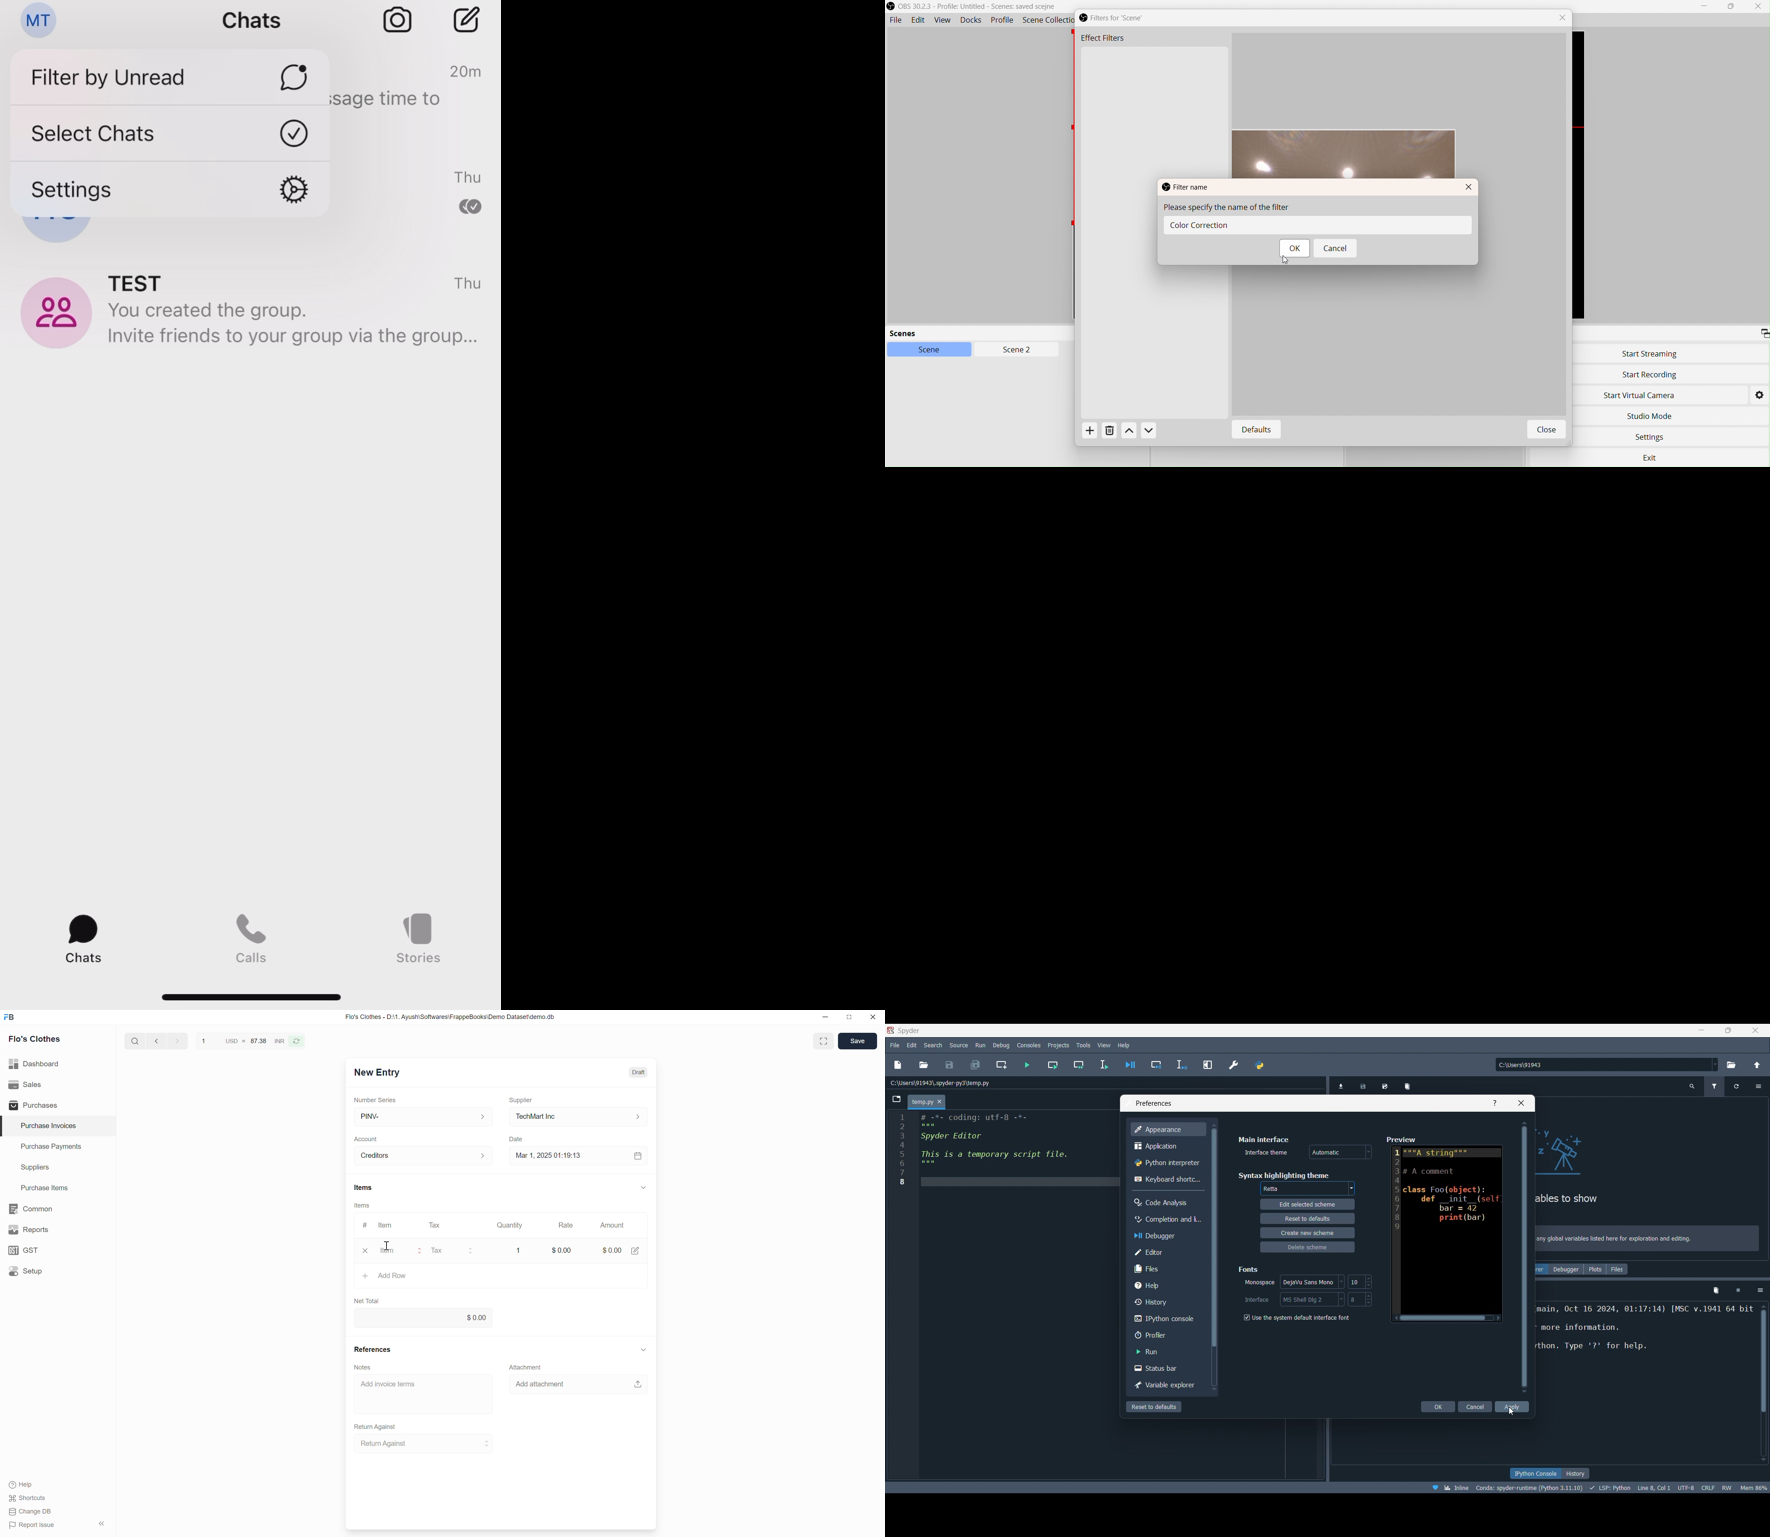 The width and height of the screenshot is (1792, 1540). I want to click on Net Total, so click(371, 1301).